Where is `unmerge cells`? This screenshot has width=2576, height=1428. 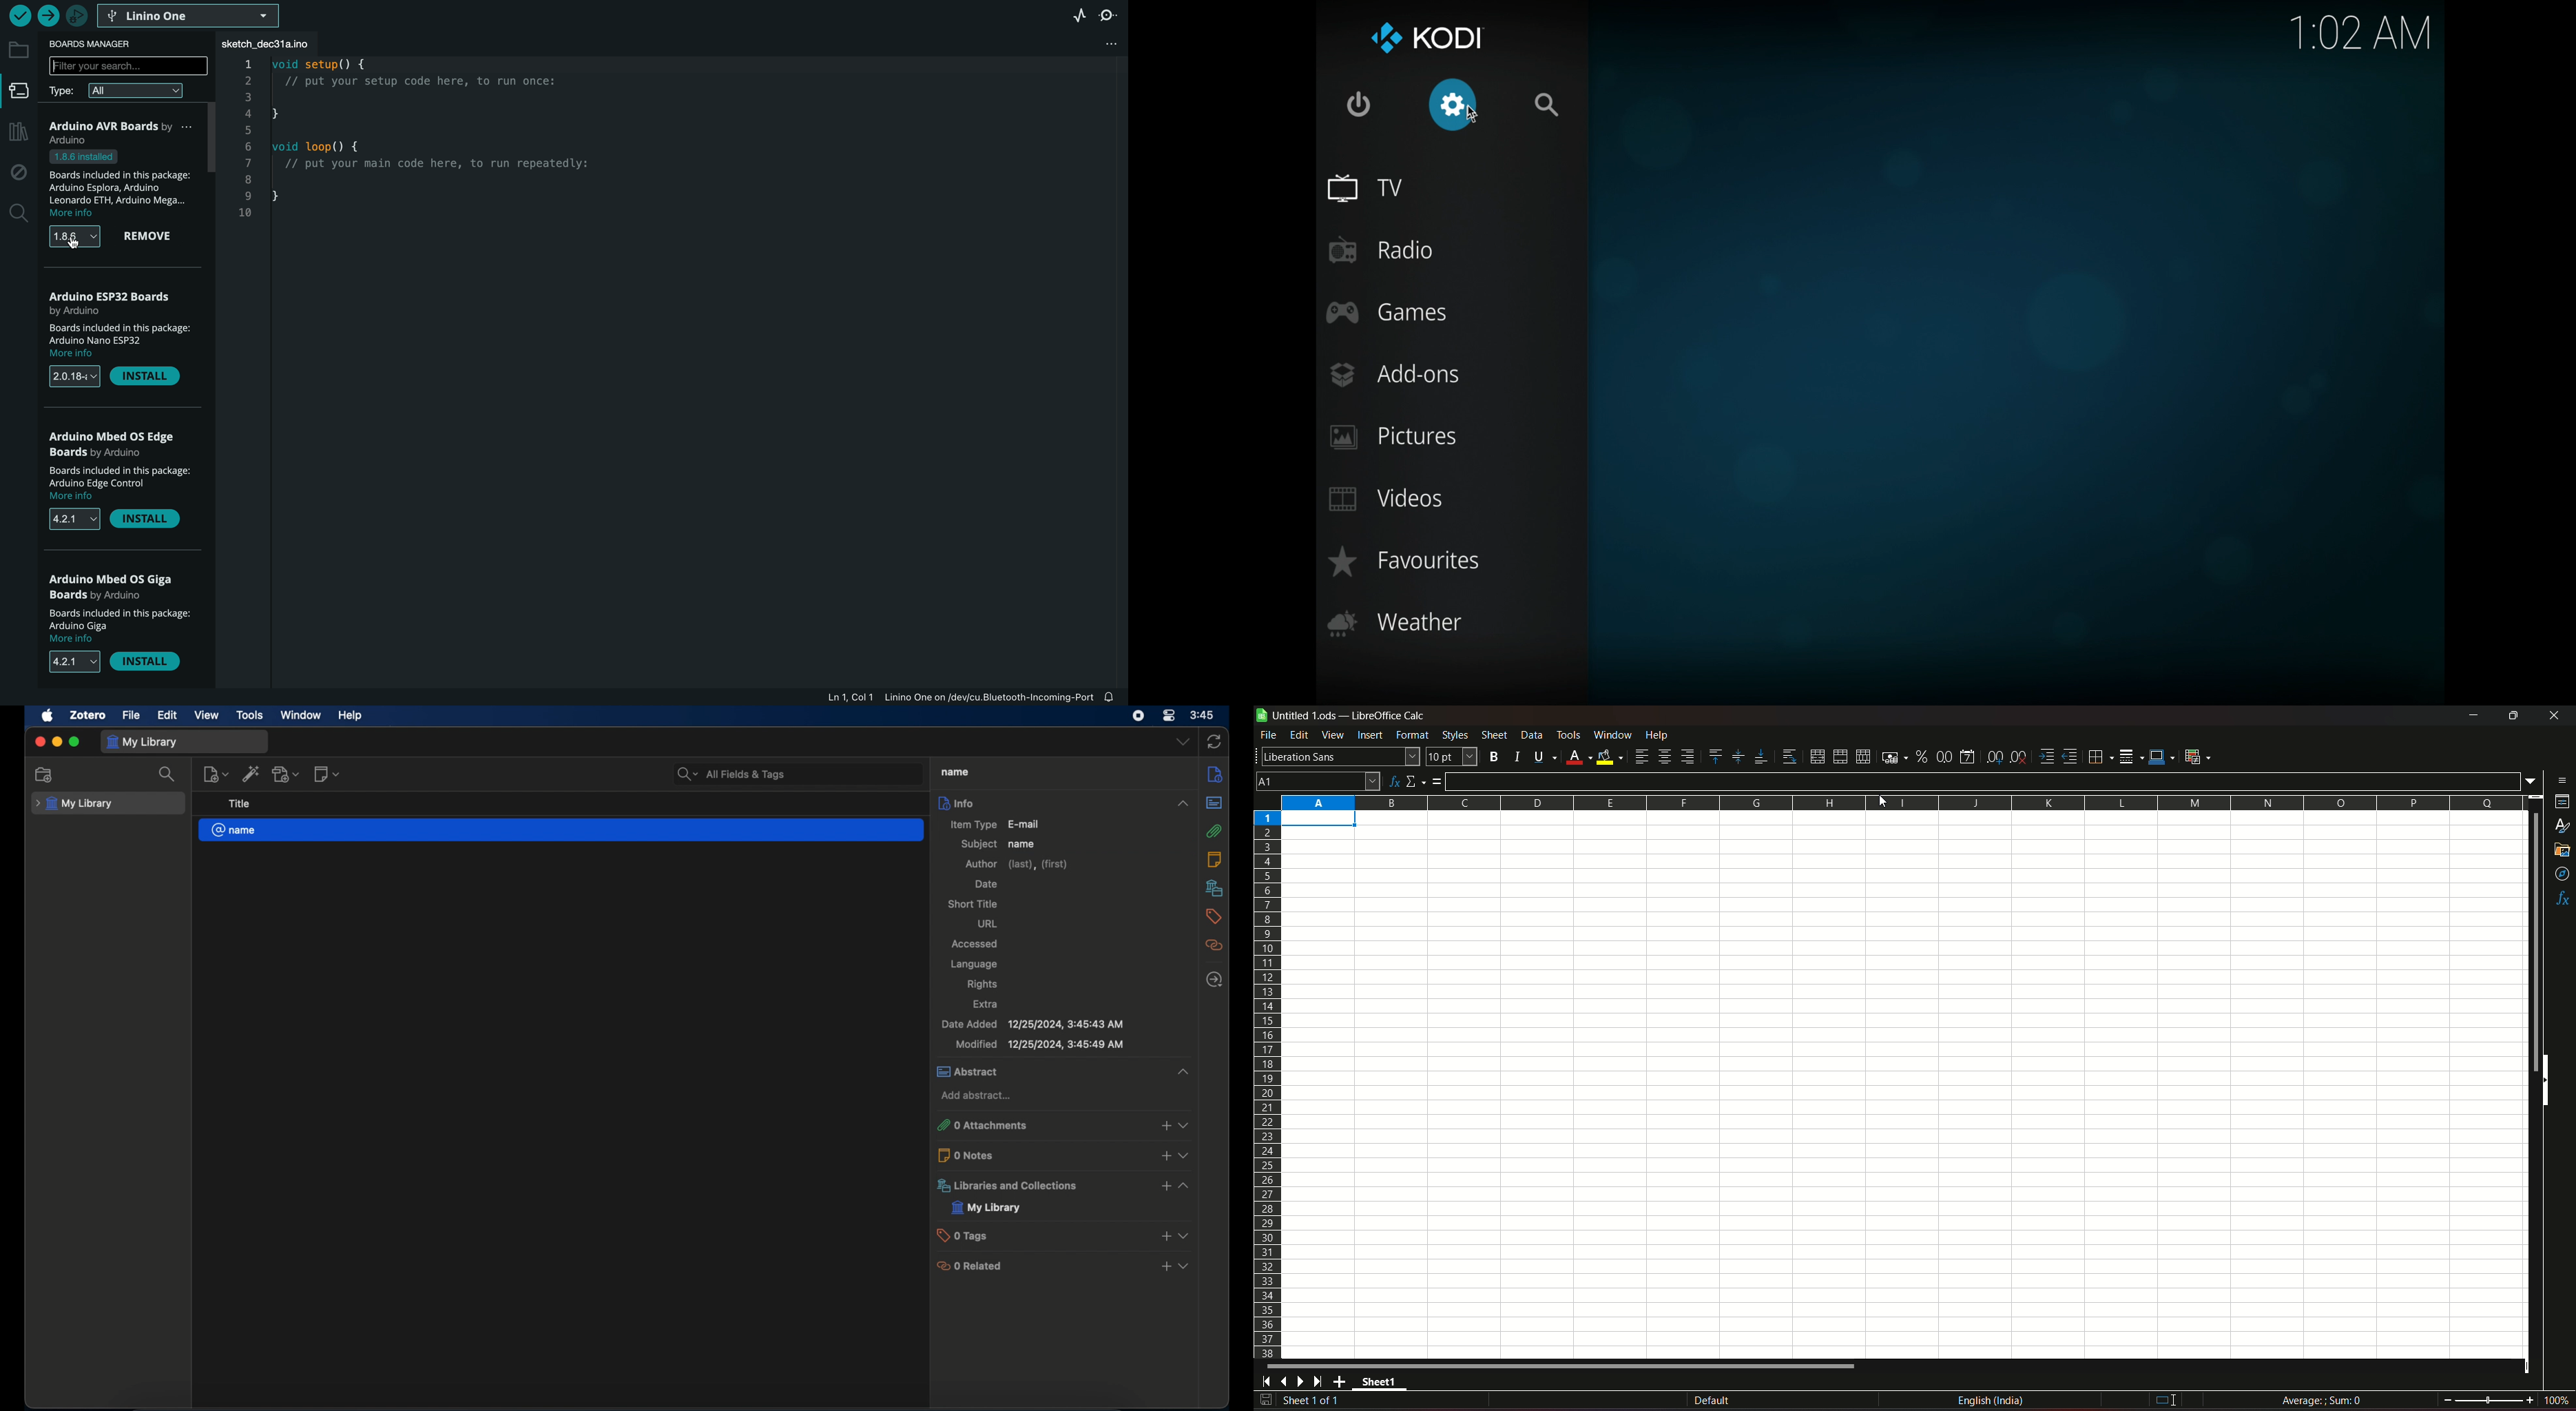 unmerge cells is located at coordinates (1862, 756).